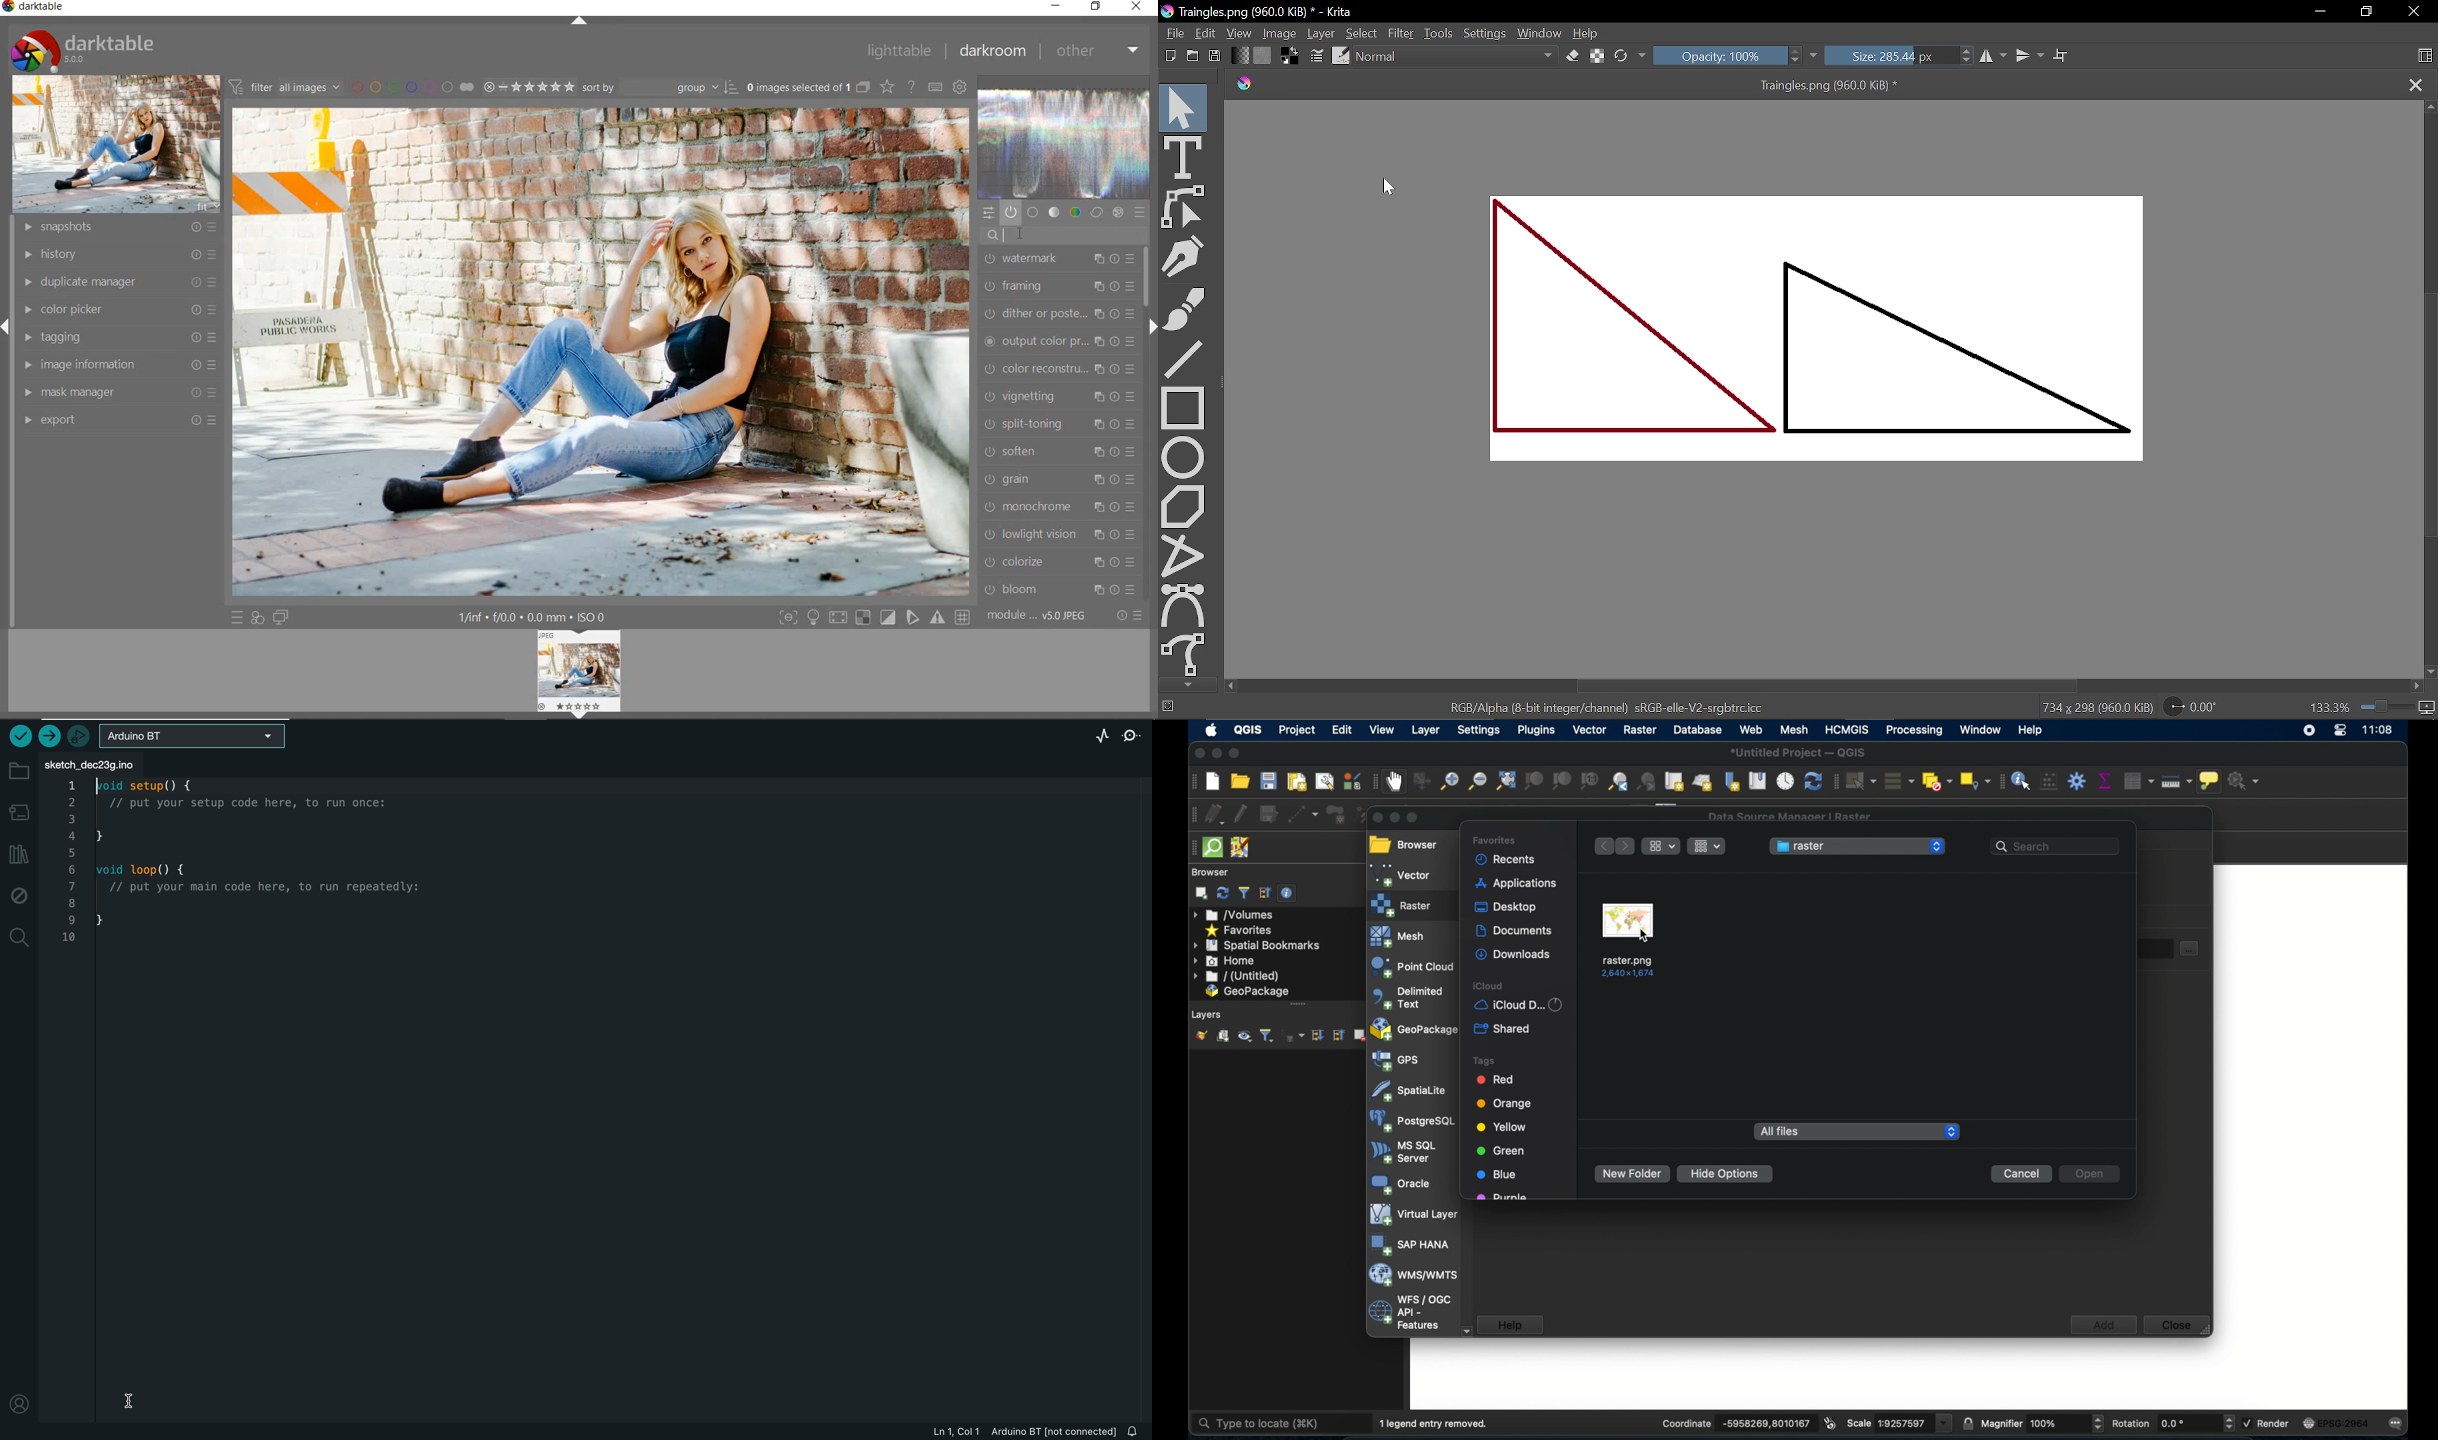 Image resolution: width=2464 pixels, height=1456 pixels. What do you see at coordinates (117, 393) in the screenshot?
I see `mask manager` at bounding box center [117, 393].